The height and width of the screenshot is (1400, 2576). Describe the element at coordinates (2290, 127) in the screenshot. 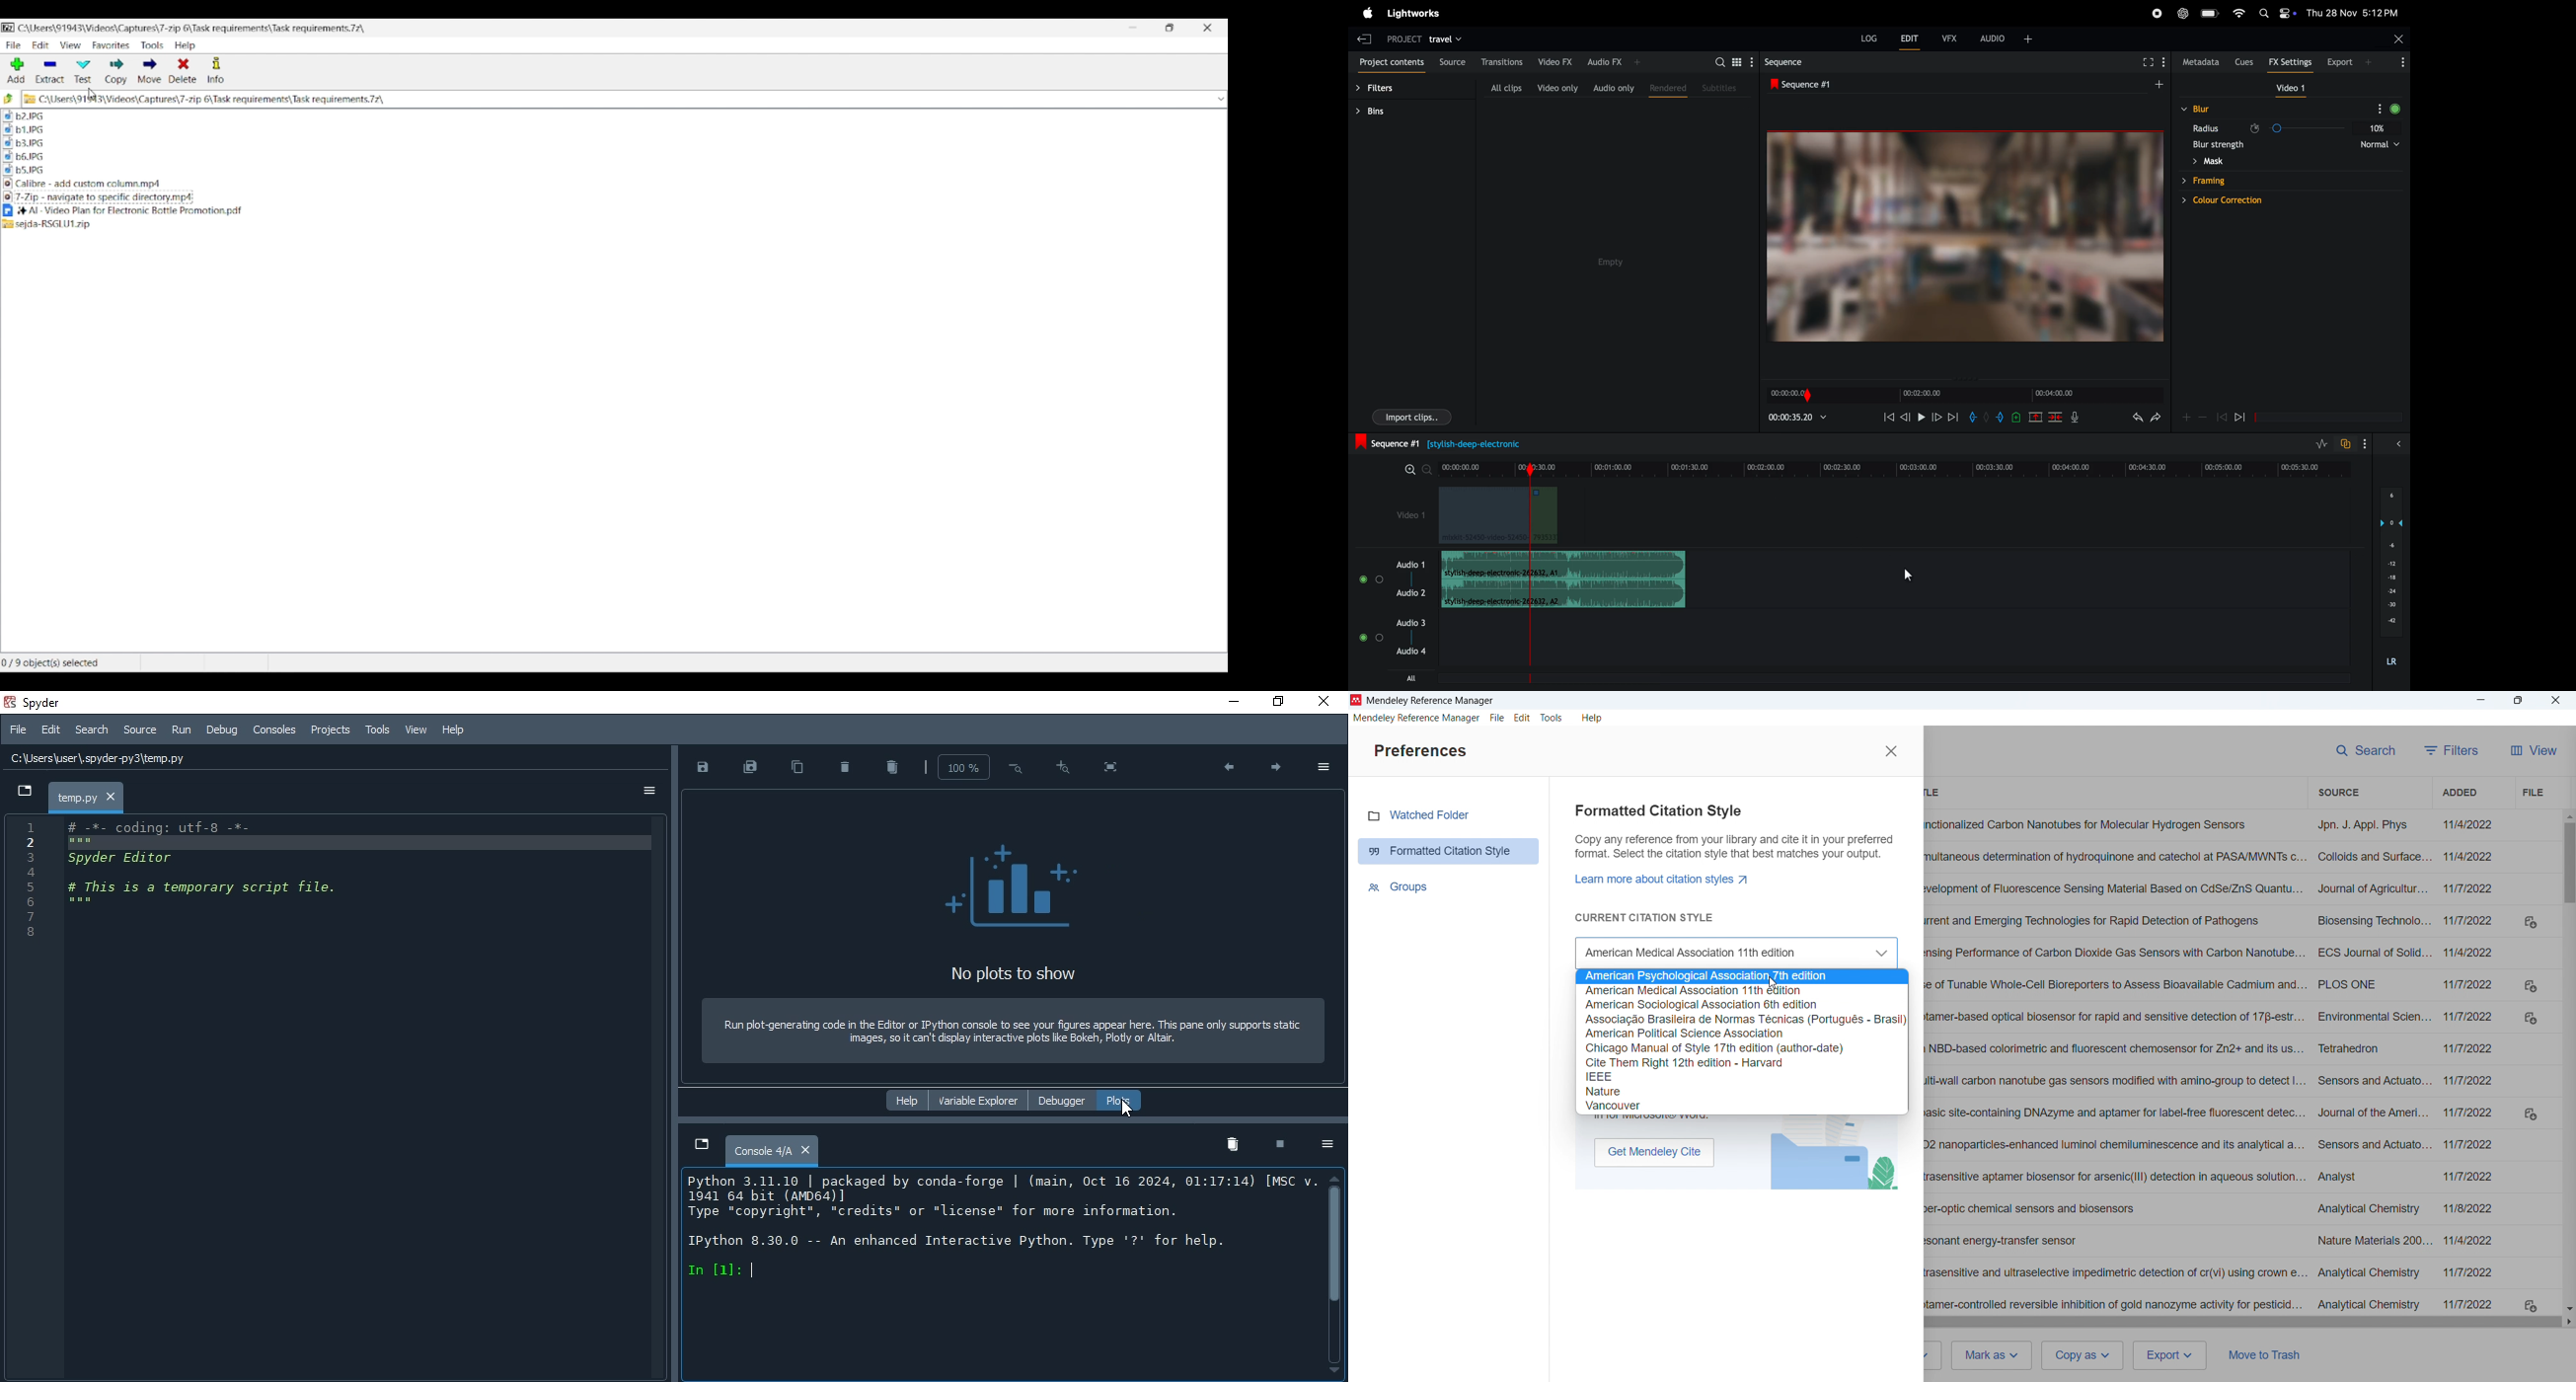

I see `radius` at that location.